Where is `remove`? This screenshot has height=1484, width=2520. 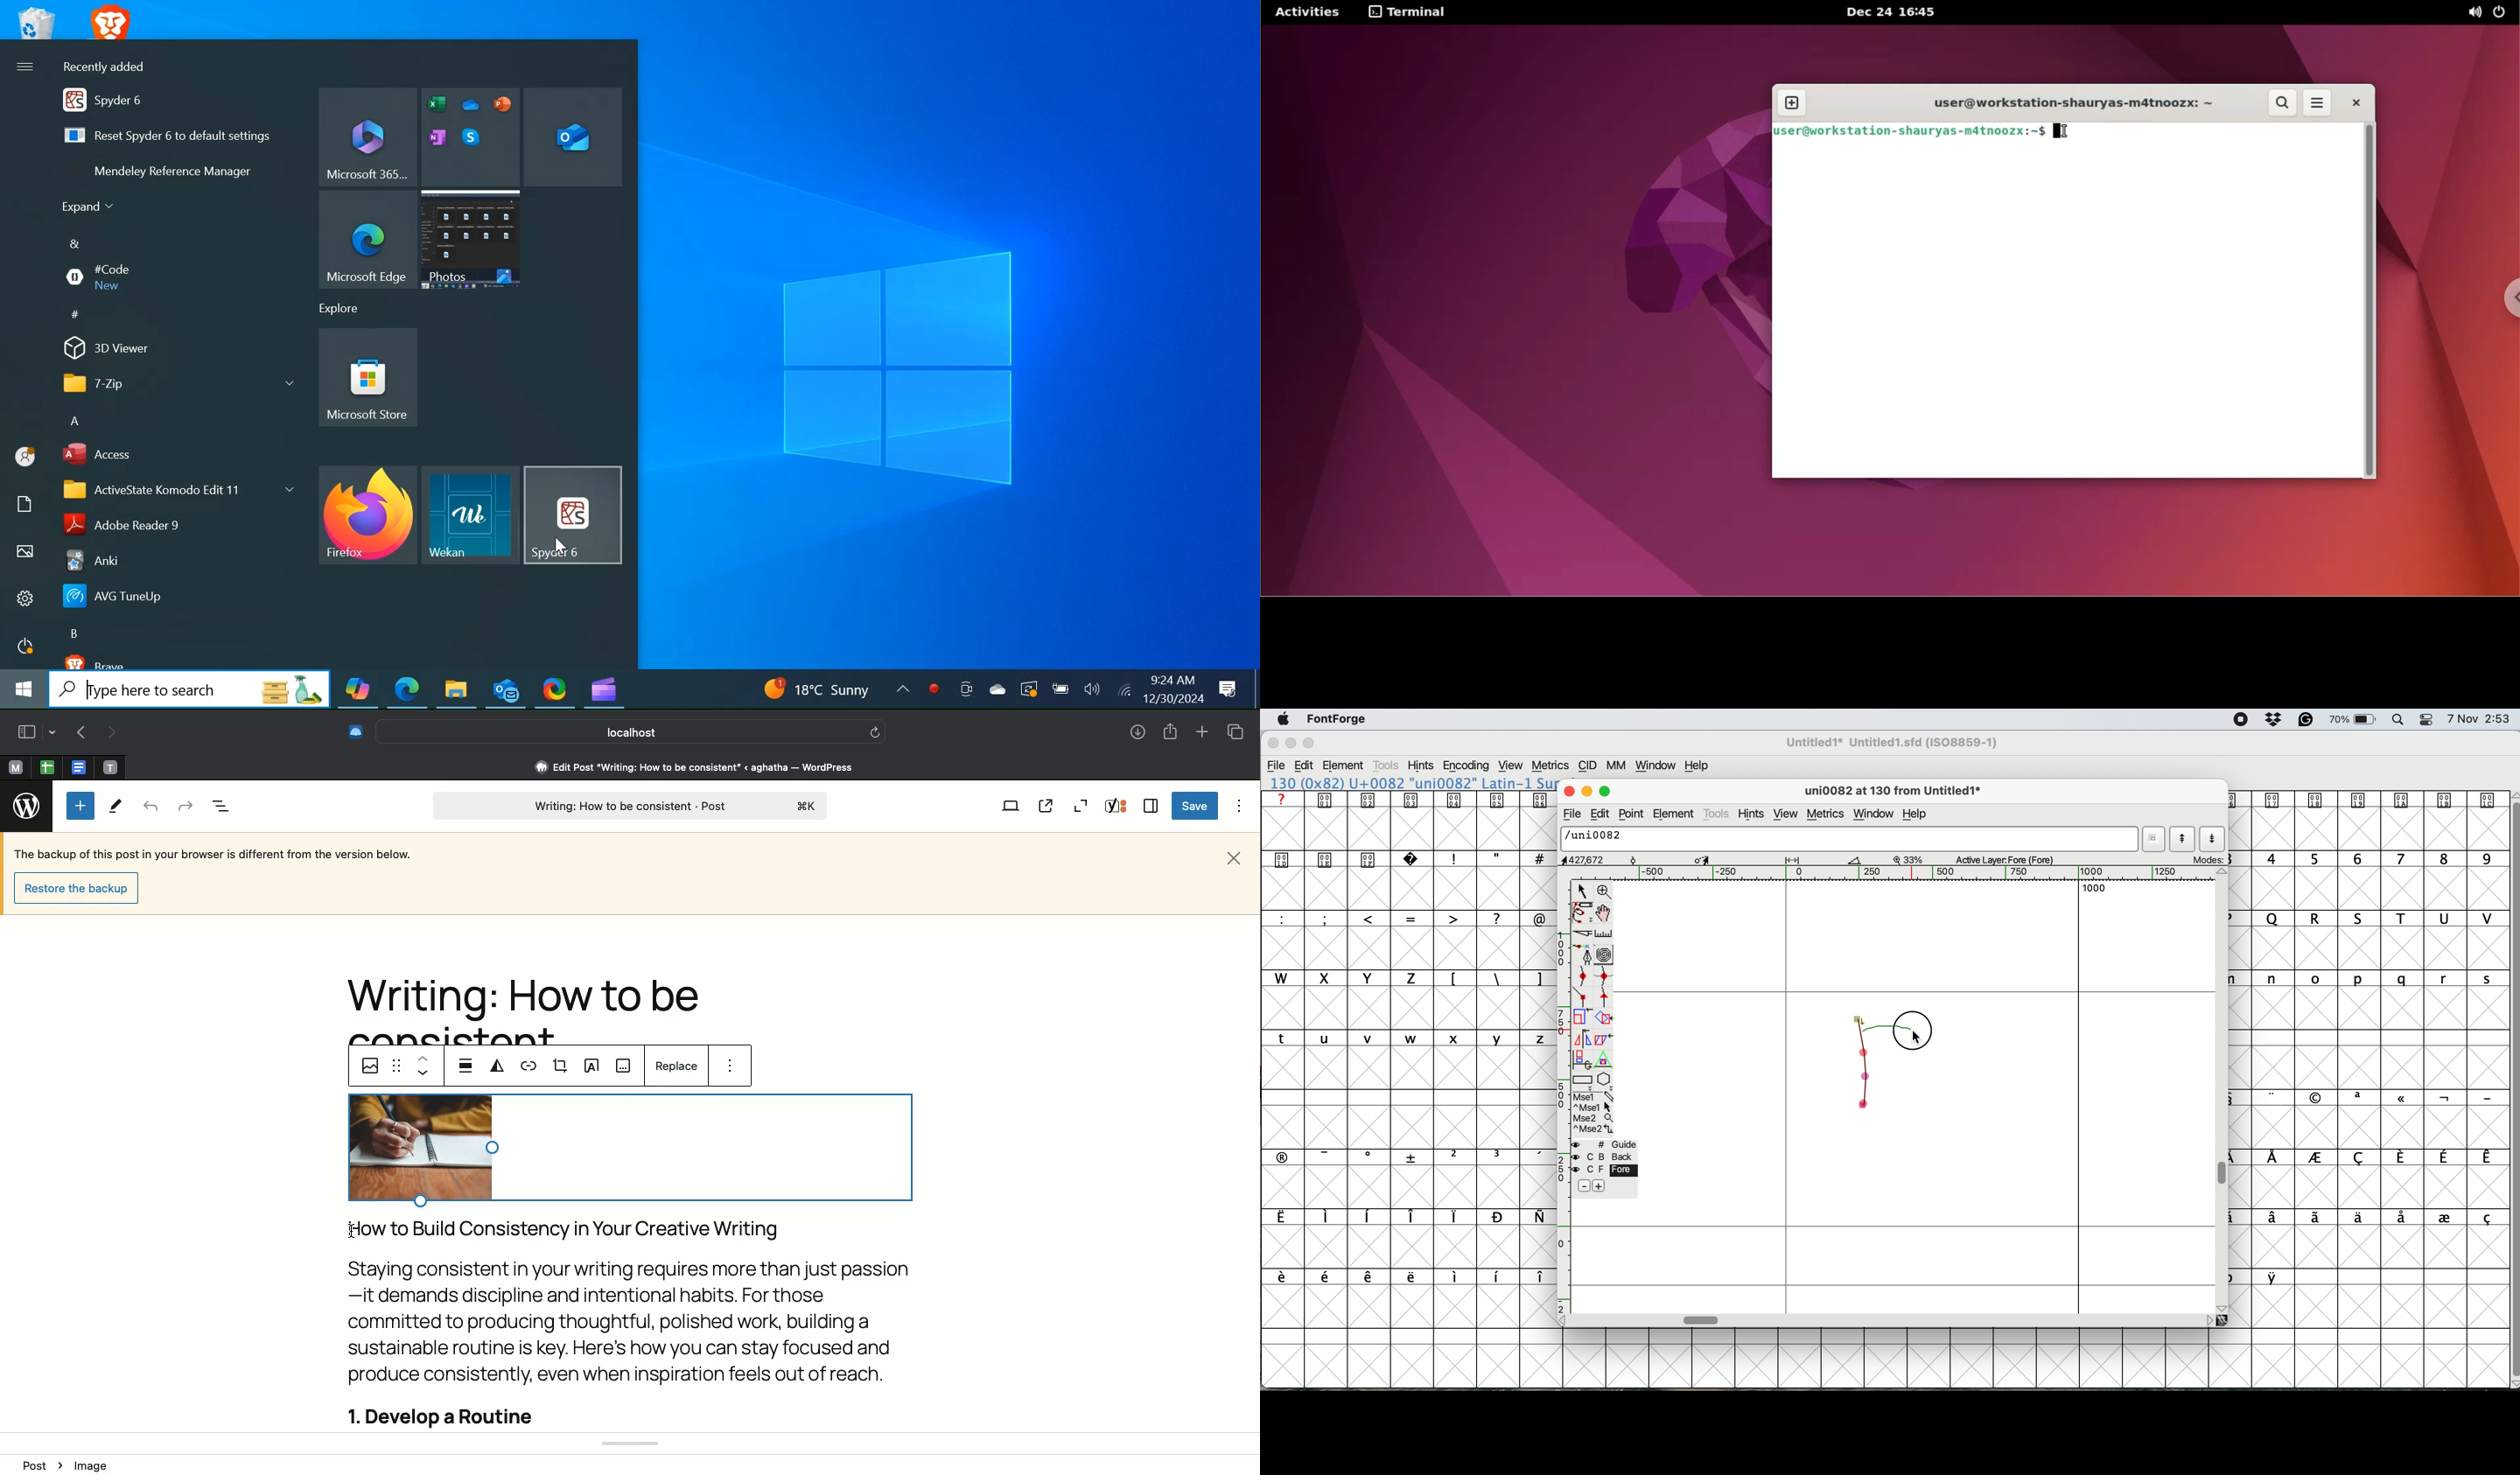 remove is located at coordinates (1581, 1187).